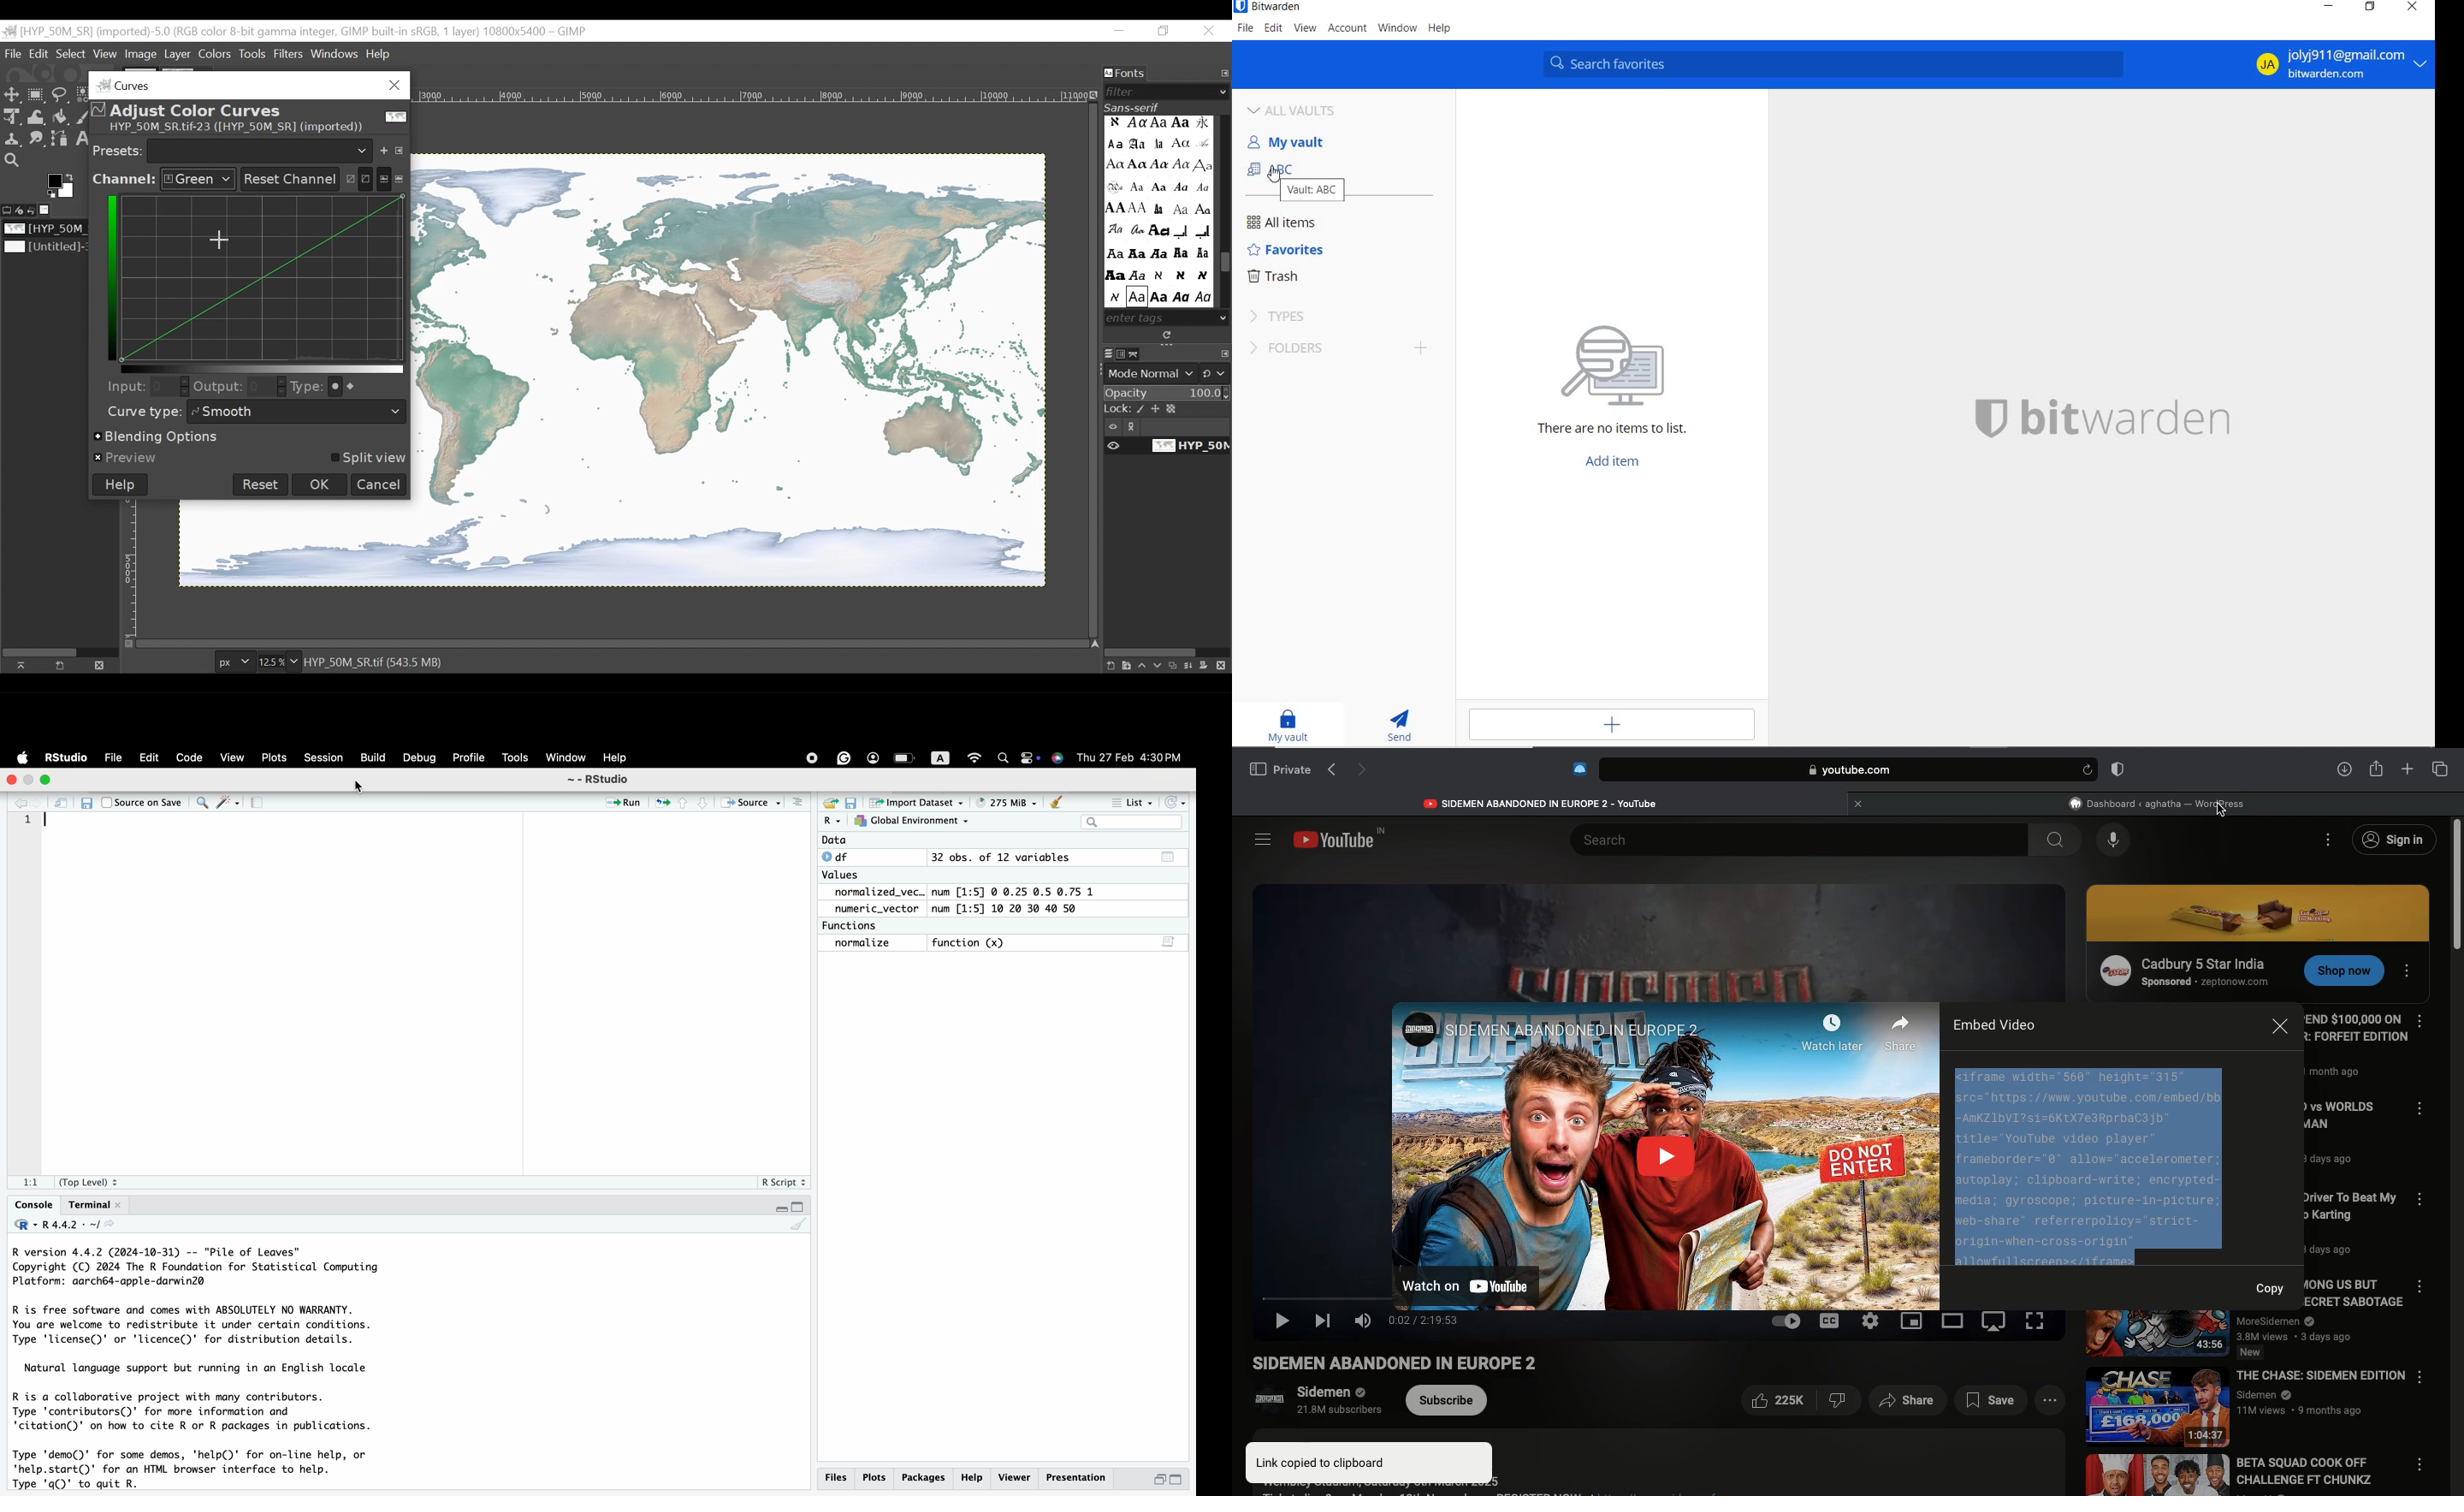 The width and height of the screenshot is (2464, 1512). Describe the element at coordinates (2129, 416) in the screenshot. I see `SYSTEM LOGO` at that location.